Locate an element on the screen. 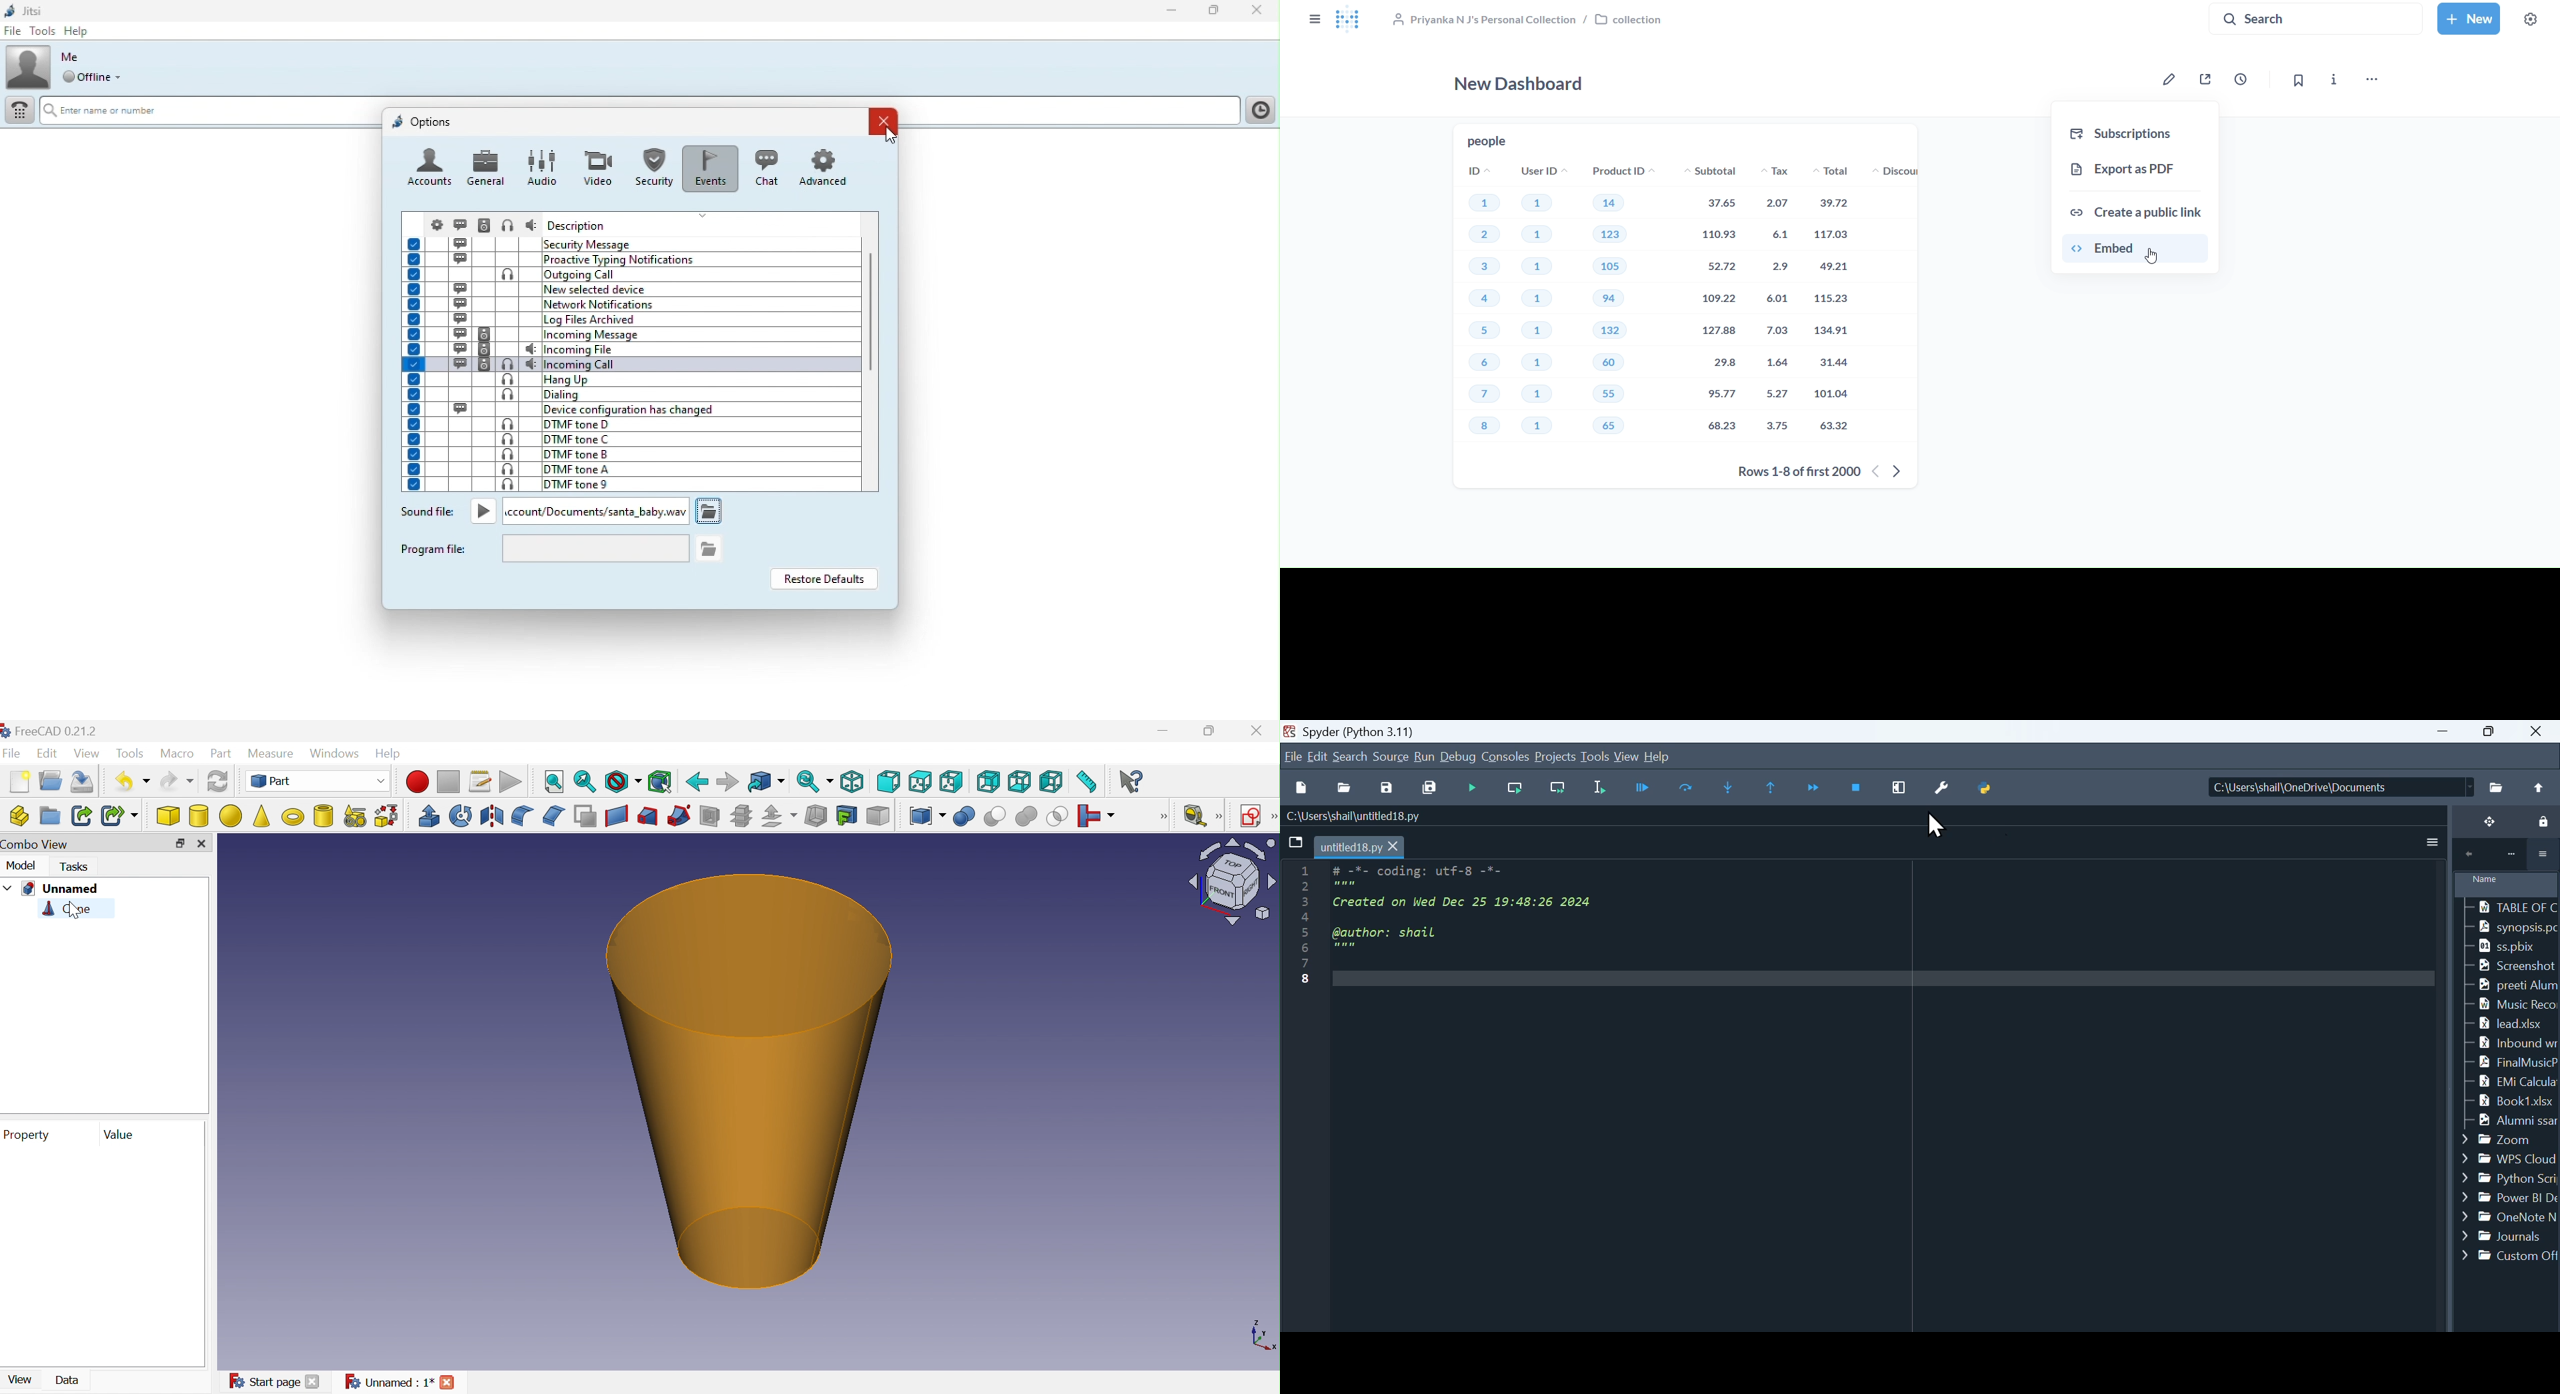  account icon is located at coordinates (429, 167).